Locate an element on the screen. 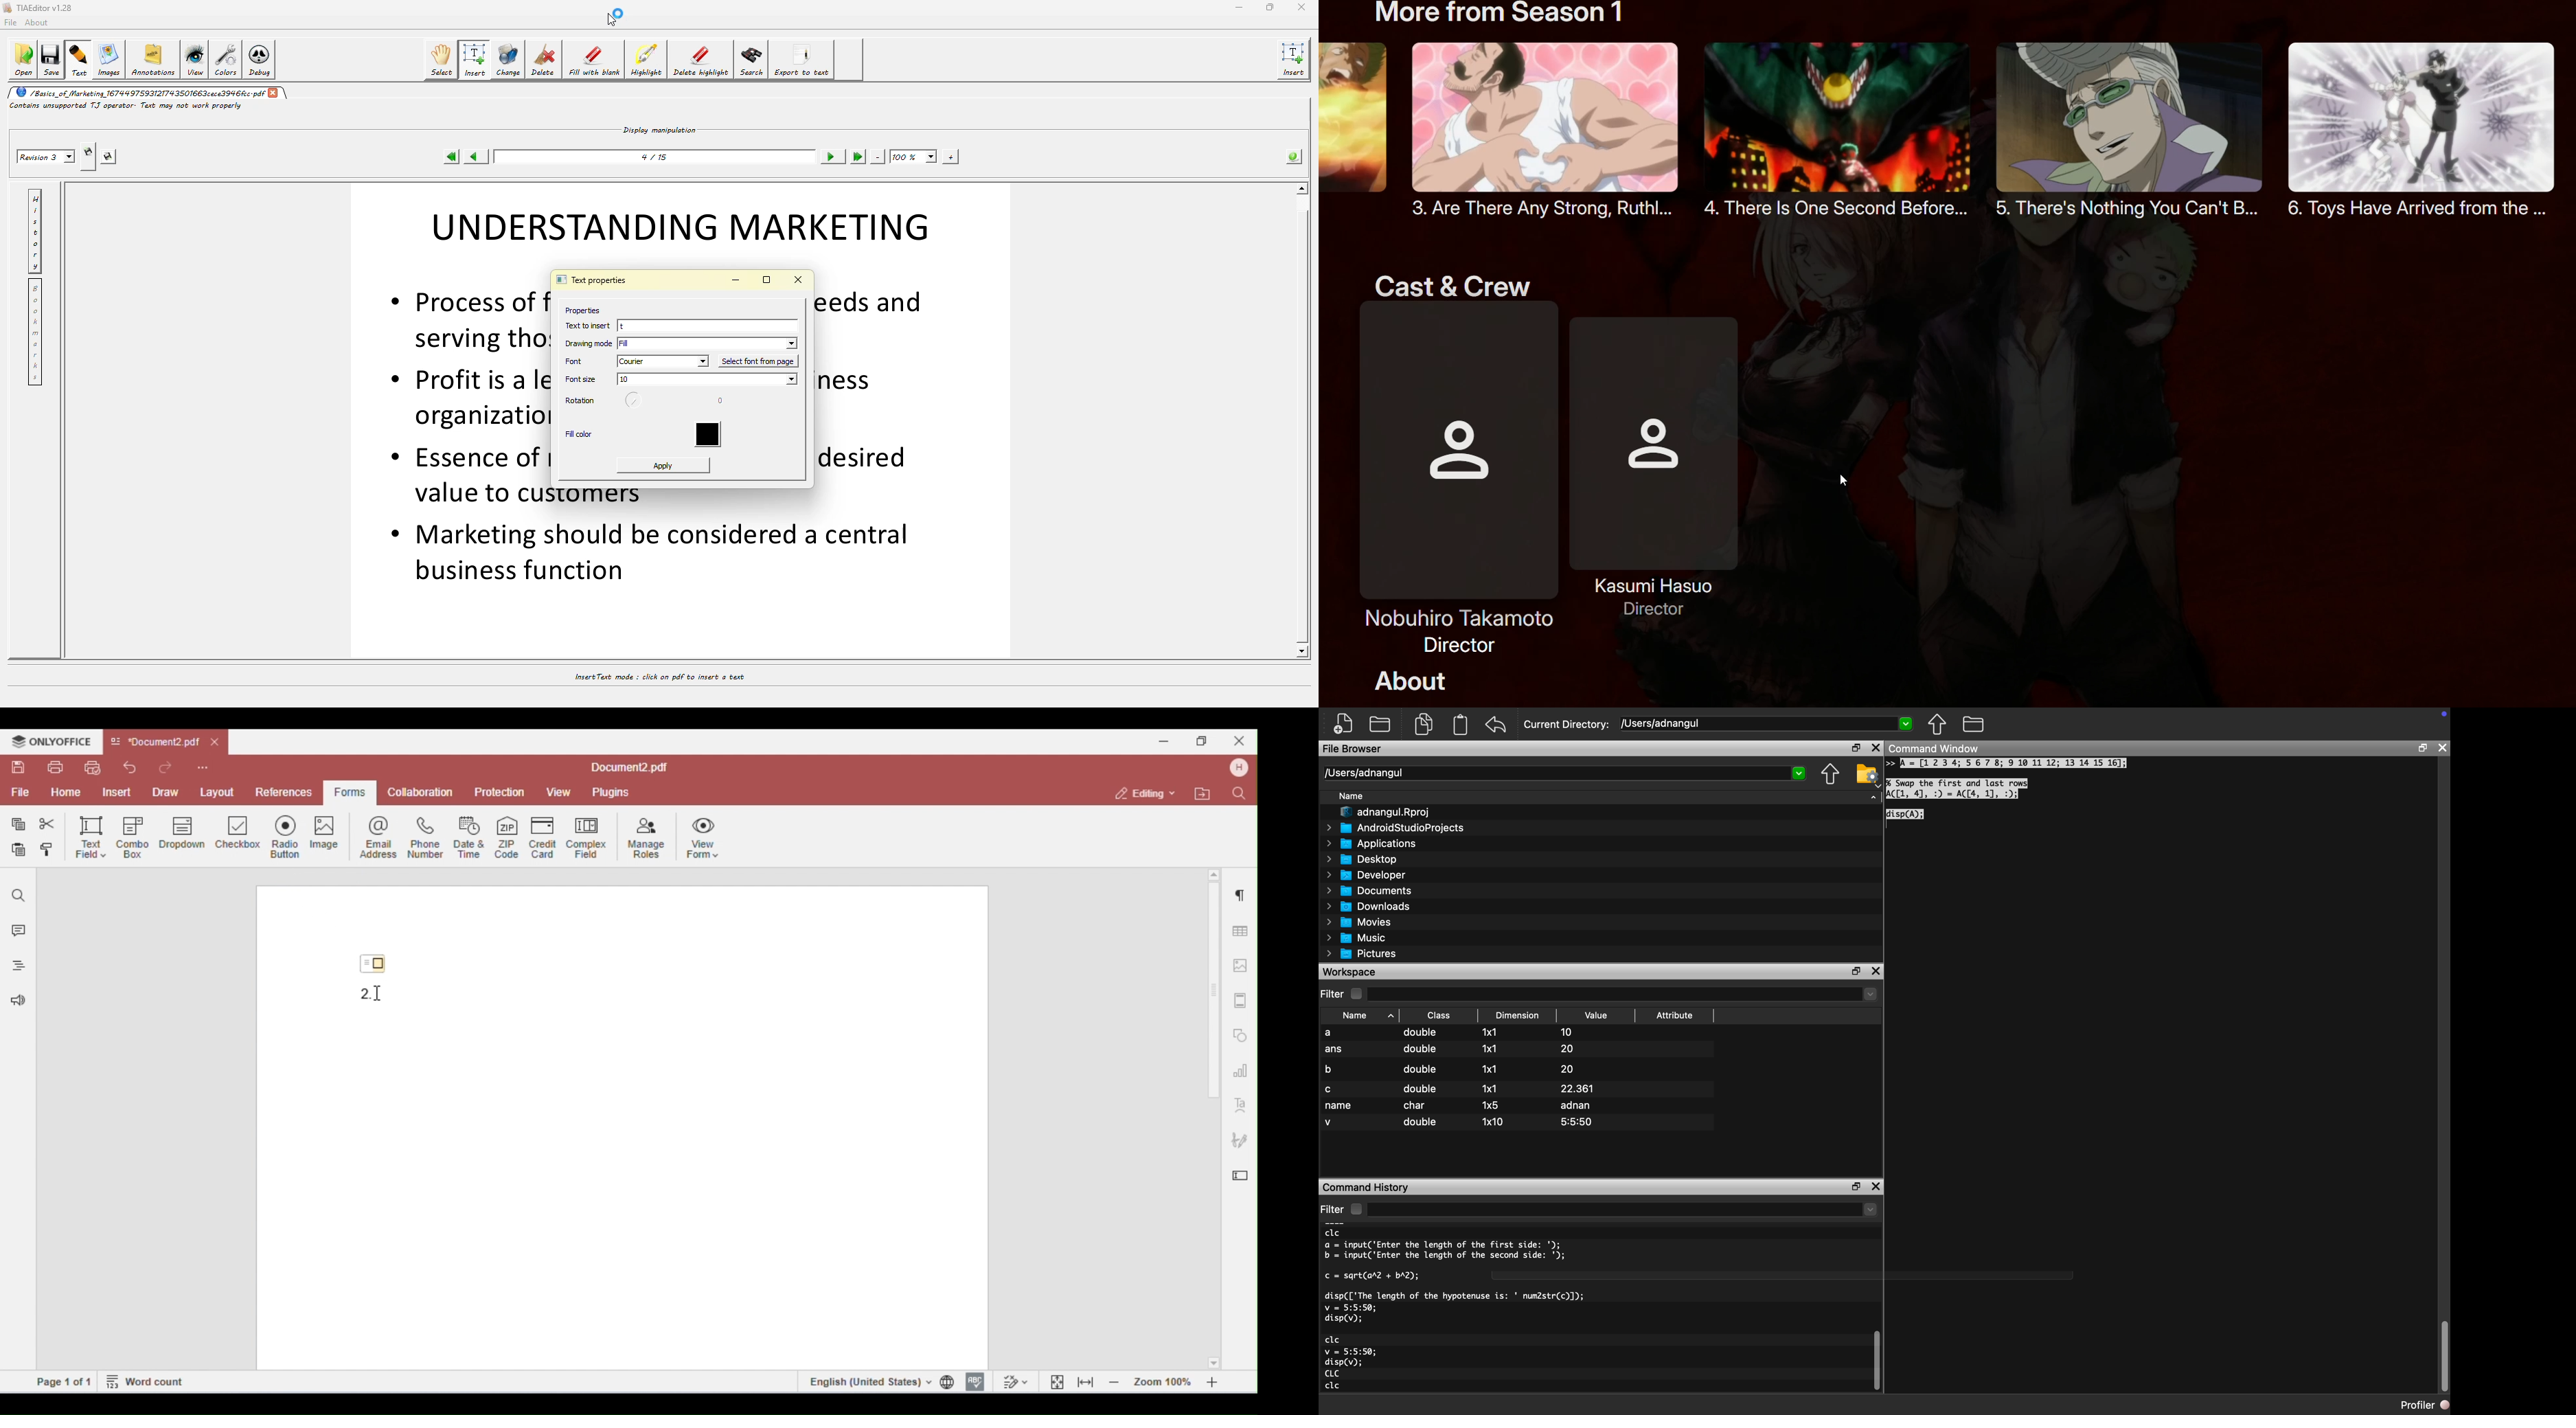 The width and height of the screenshot is (2576, 1428). Browse your files is located at coordinates (1974, 726).